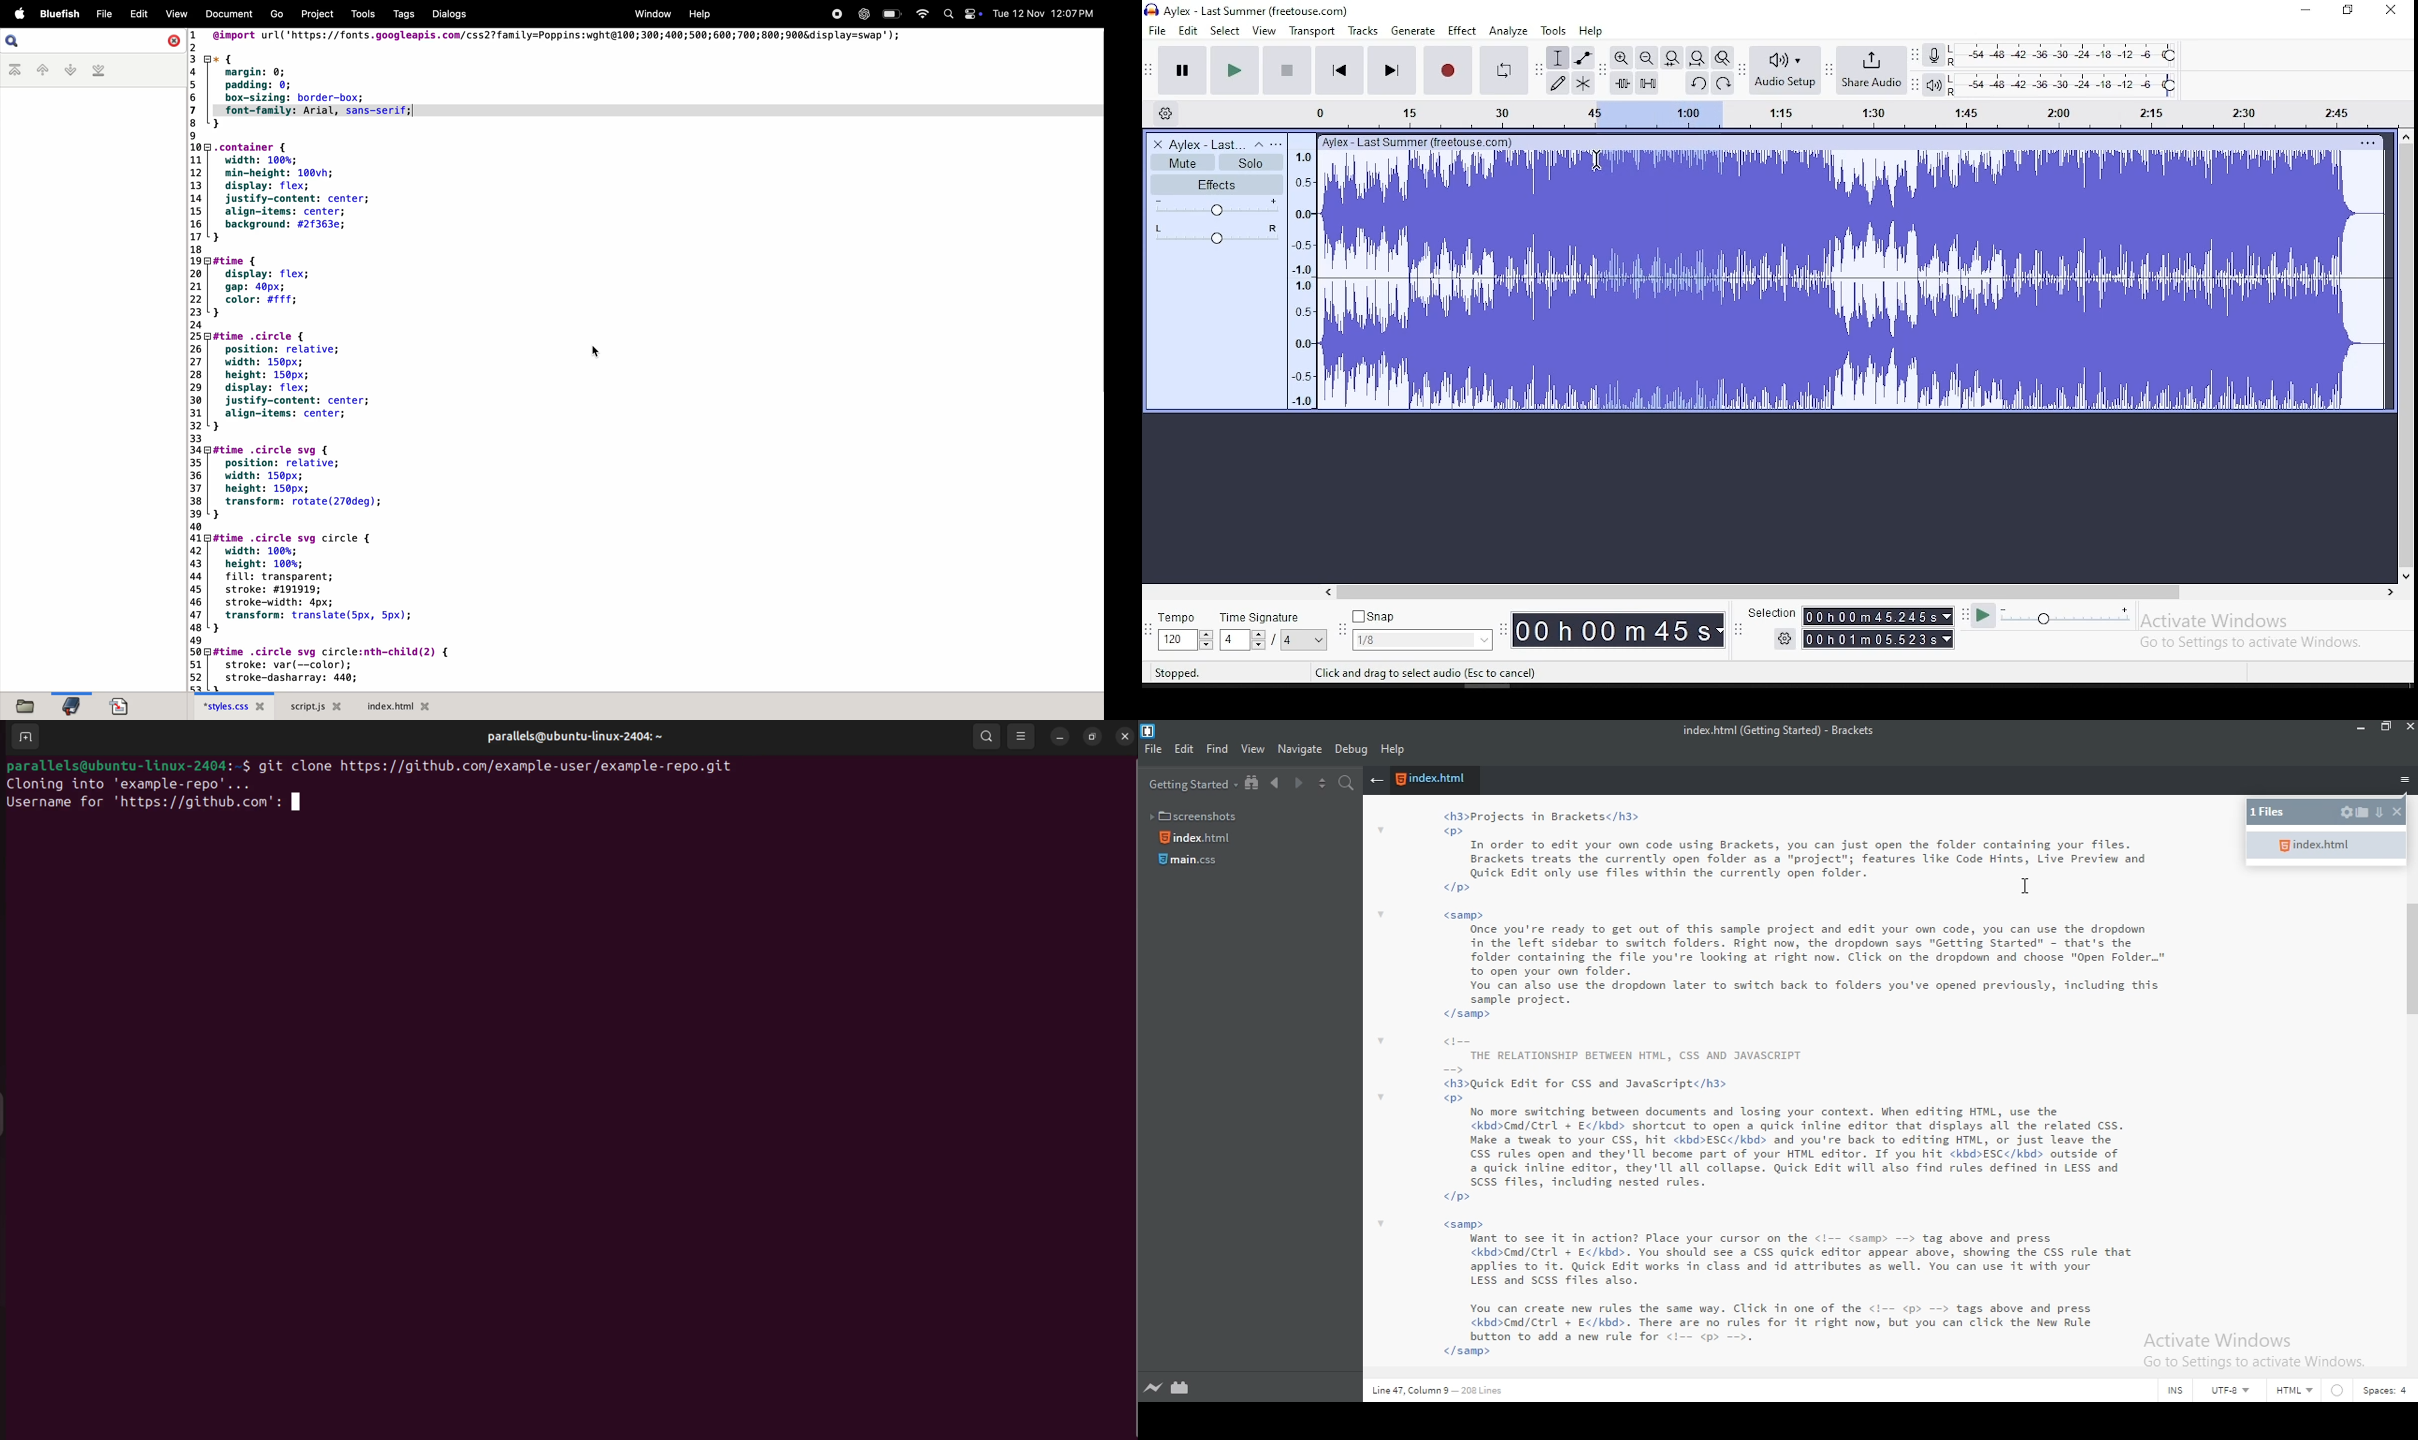 The image size is (2436, 1456). Describe the element at coordinates (594, 358) in the screenshot. I see `1 @import url('https://fonts.googleapis.com/css2?family=Poppins:wght@100;300;400;500;600;700;800;900&display=swap"');
2

3! * {

4 margin: 0;

5 padding: 0;

6 box-sizing: border-box;

7 font-family: Arial, sans-serif;
8 “}

9

10E . container {

11 width: 100%;

12 min-height: 100vh;

13 display: flex;

14 justify-content: center;
15 align-items: center;

16 background: #2f363e;

17 “}

18

198 #time {

20 display: flex;

21 gap: 40px;

22 color: #fff;

23}

24

258 #time .circle {

26 position: relative; x
27 width: 150px;

28 height: 150px;

29 display: flex;

30 justify-content: center;
31 align-items: center;

324}

33

348 #time .circle svg {

35 position: relative;

36 width: 150px;

37 height: 150px;

38 transform: rotate(270deg);
39}

40

41B#time .circle svg circle {
42 width: 100%;

43 height: 100%;

44 fill: transparent;

45 stroke: #191919;

46 stroke-width: 4px;

47 transform: translate(5px, 5px);
48 L }

49

50 #time .circle svg circle:nth-child(2) {
51 stroke: var(--color);

52 stroke-dasharray: 440;` at that location.